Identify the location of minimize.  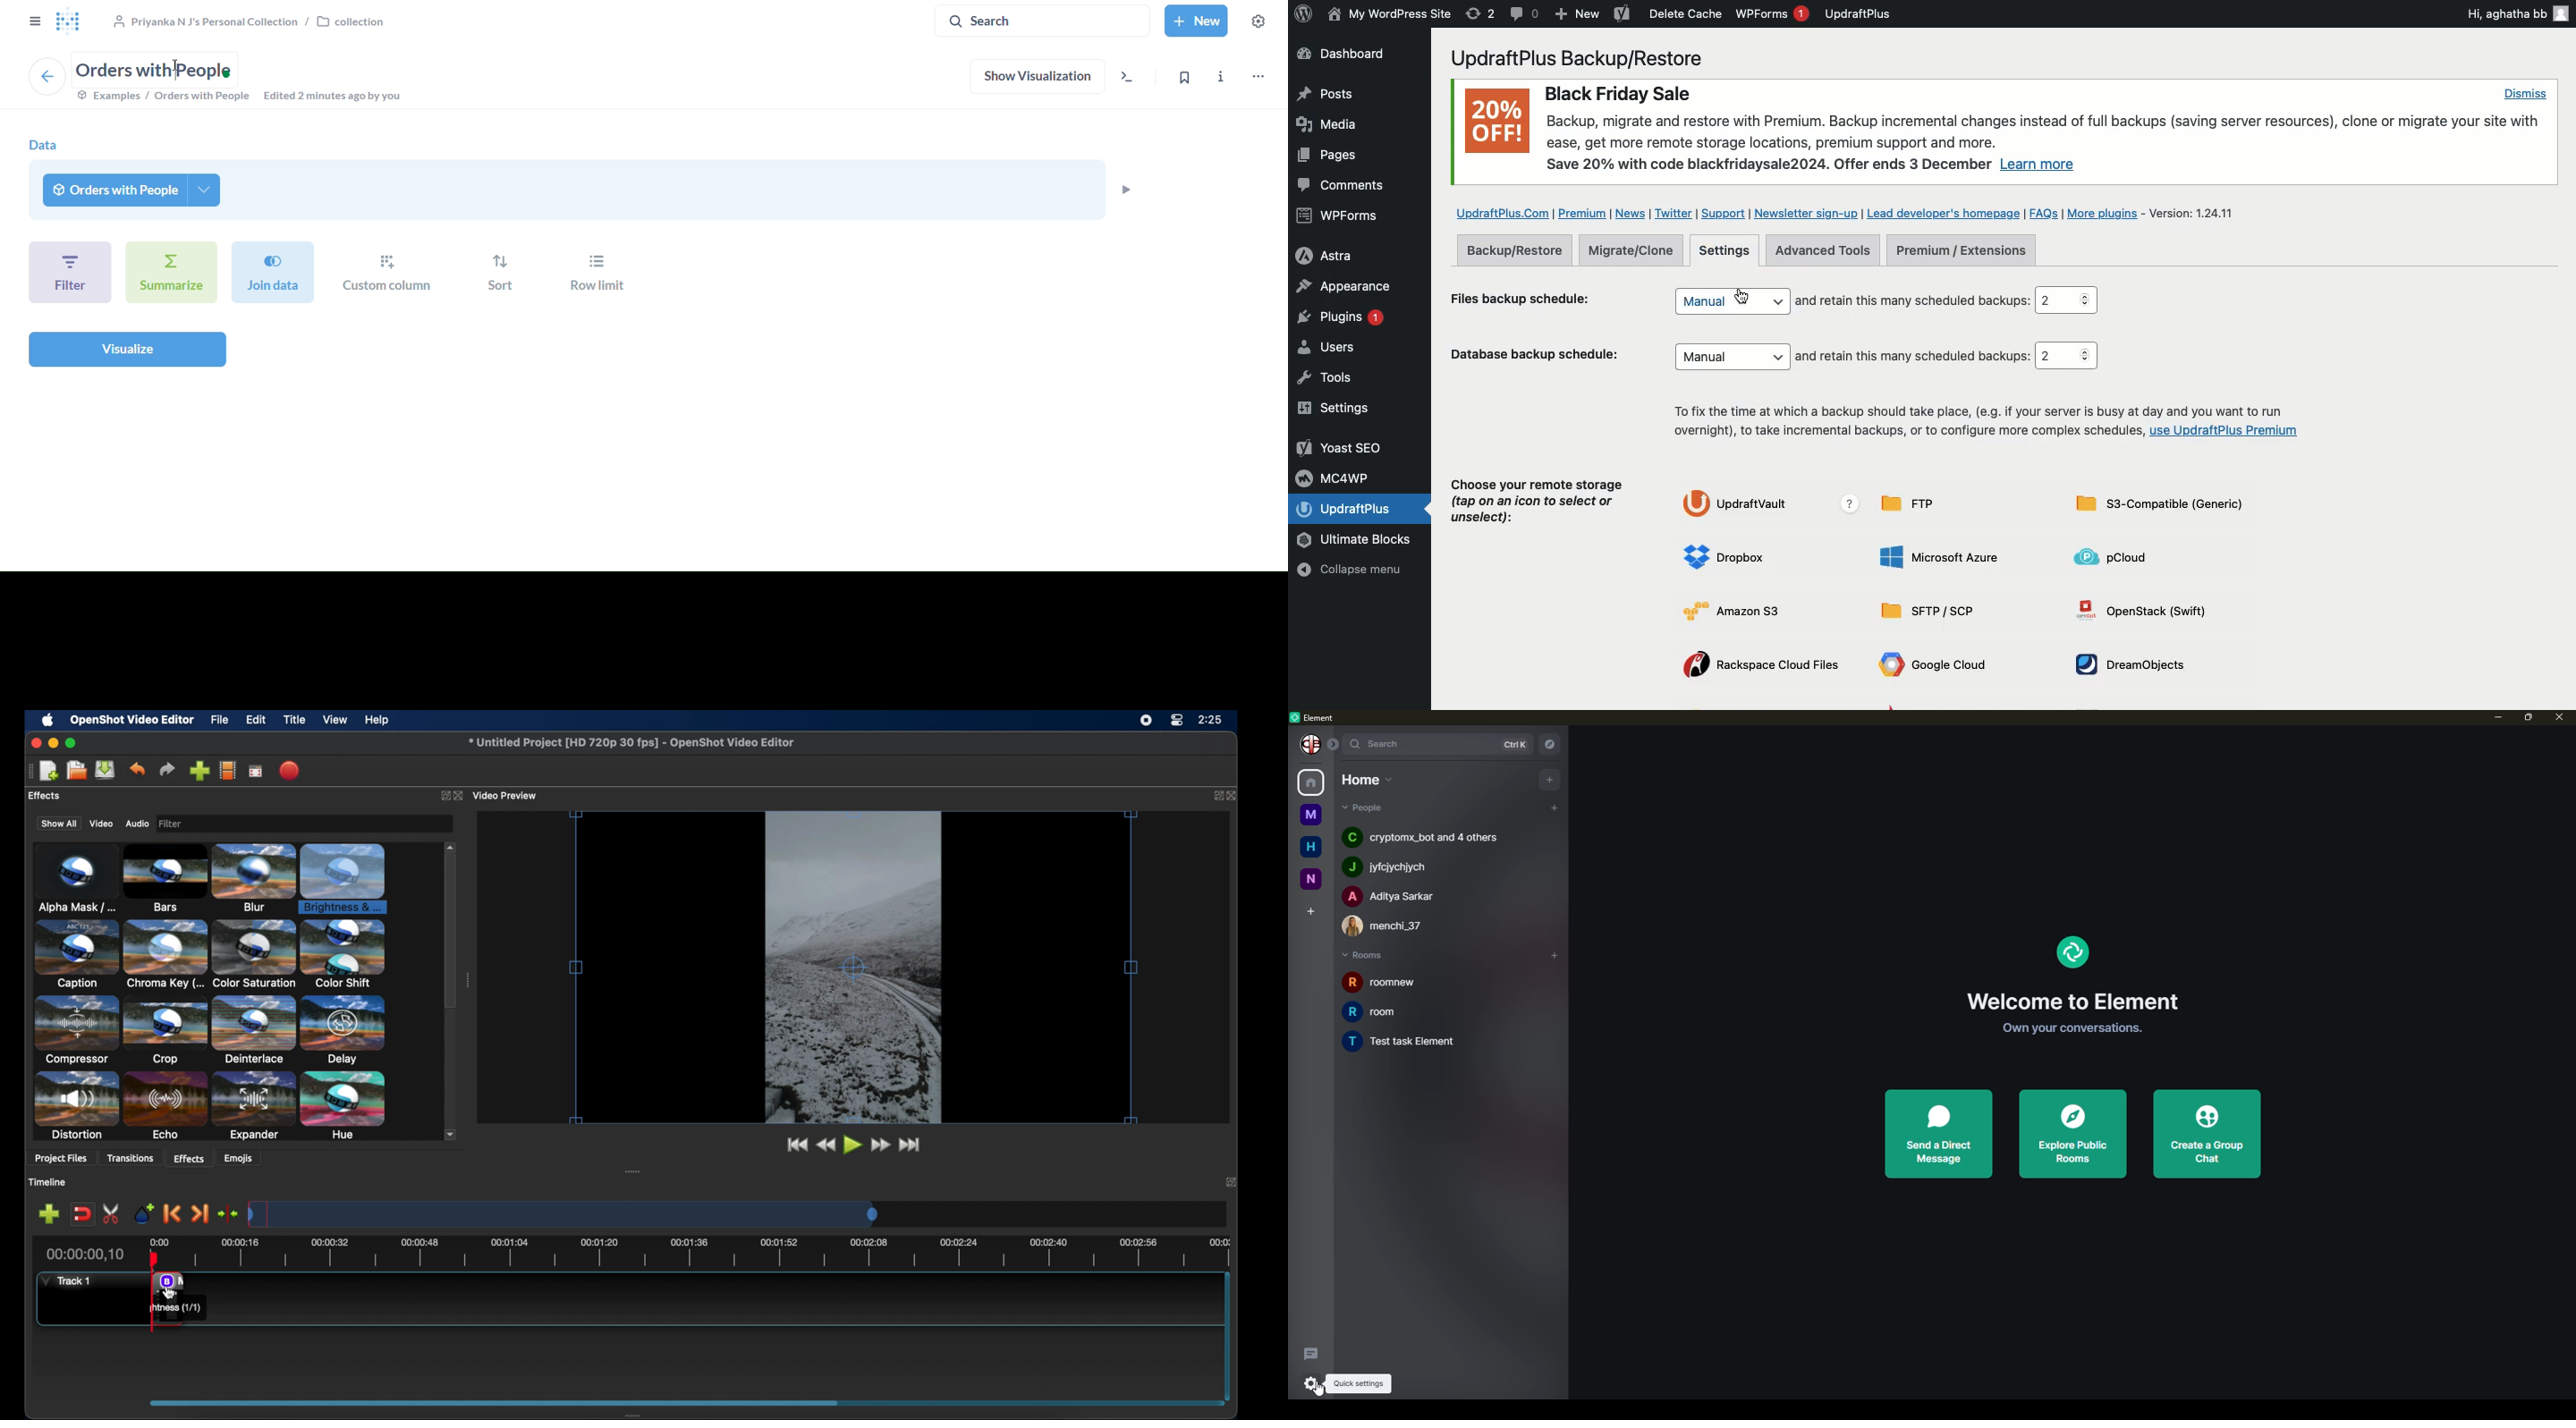
(54, 742).